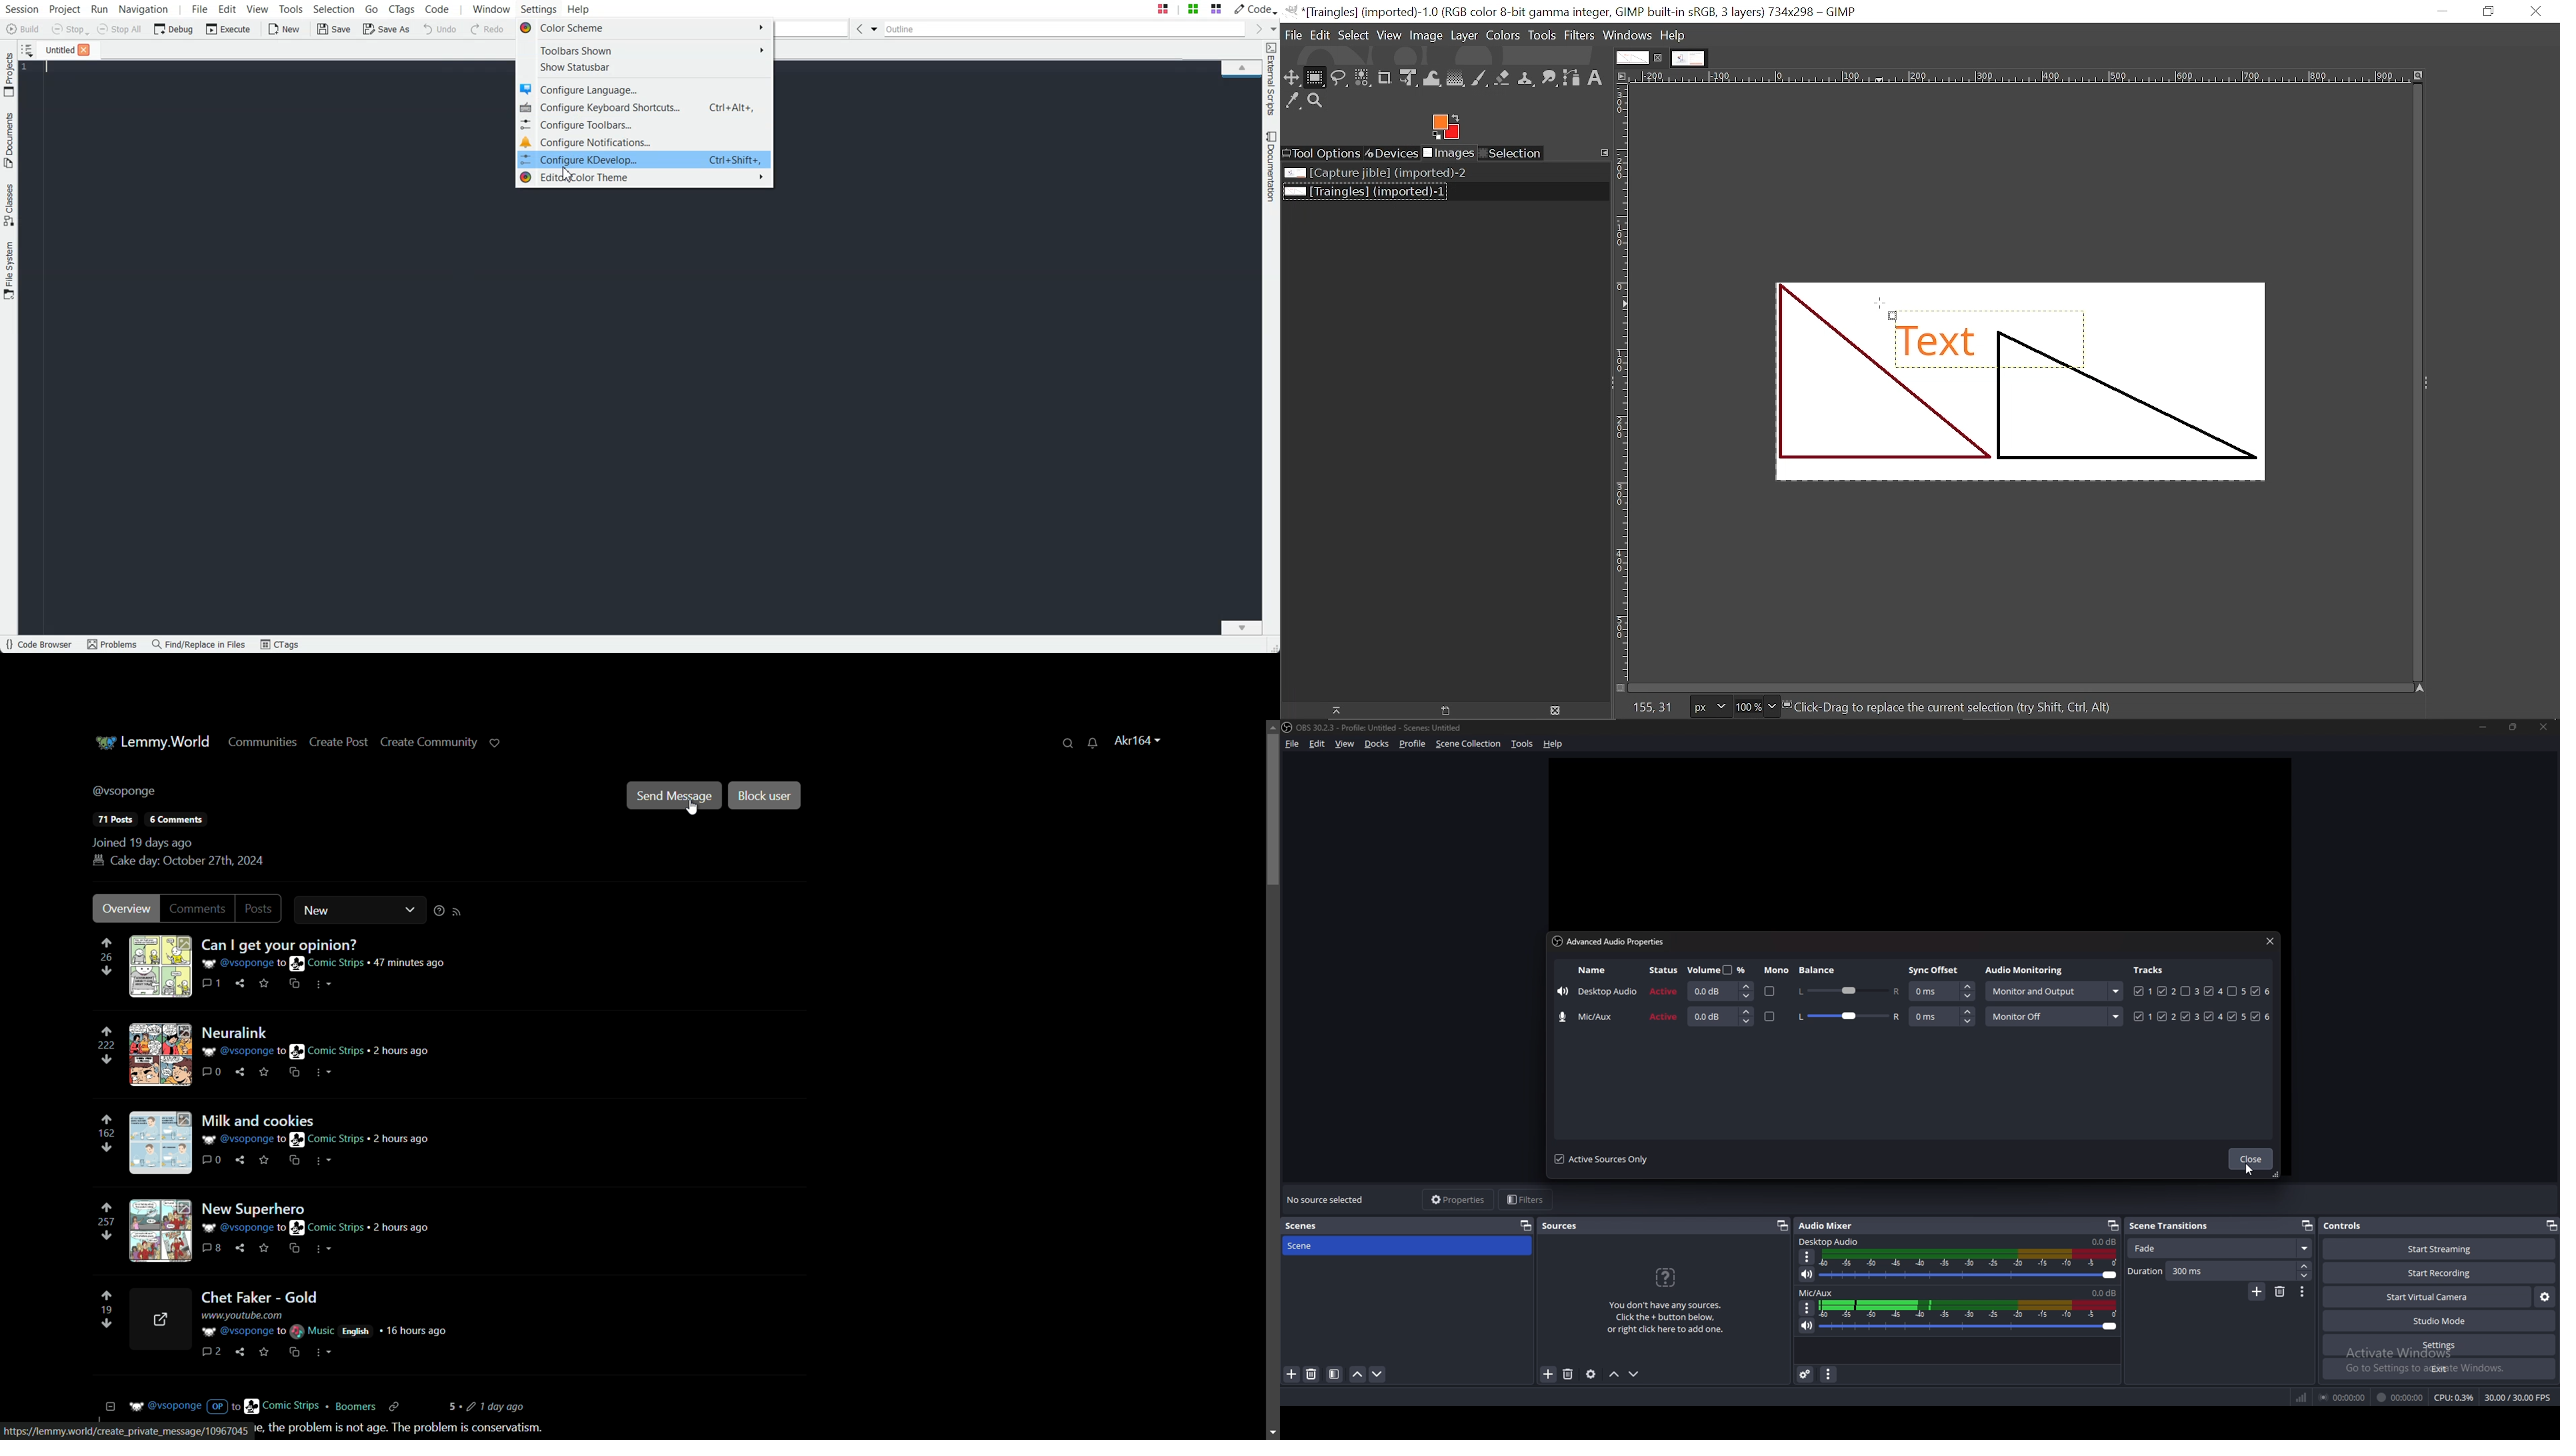 The image size is (2576, 1456). Describe the element at coordinates (1848, 990) in the screenshot. I see `balance adjust` at that location.